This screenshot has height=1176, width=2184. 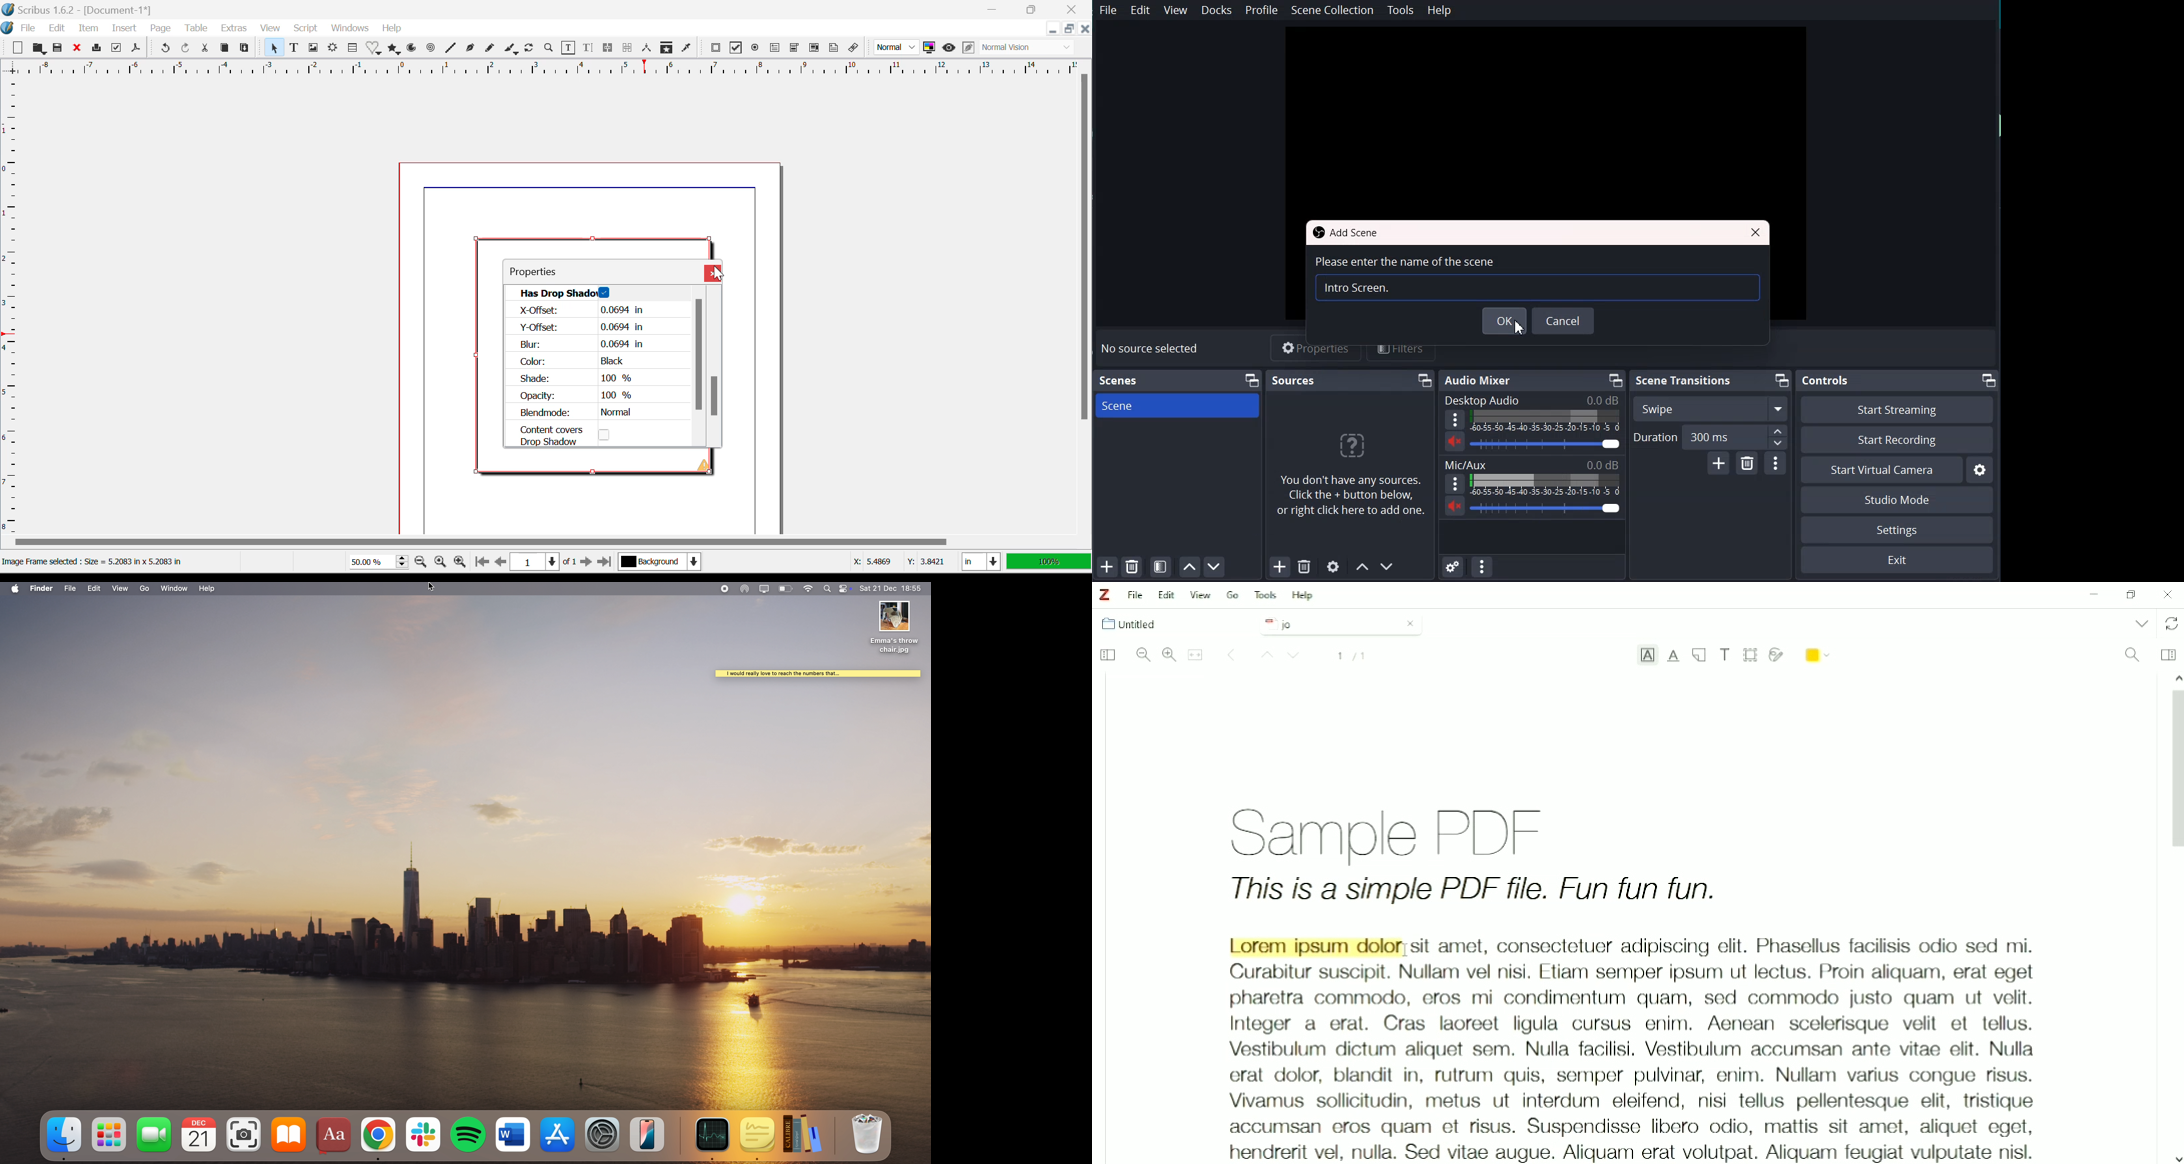 I want to click on Mute , so click(x=1455, y=441).